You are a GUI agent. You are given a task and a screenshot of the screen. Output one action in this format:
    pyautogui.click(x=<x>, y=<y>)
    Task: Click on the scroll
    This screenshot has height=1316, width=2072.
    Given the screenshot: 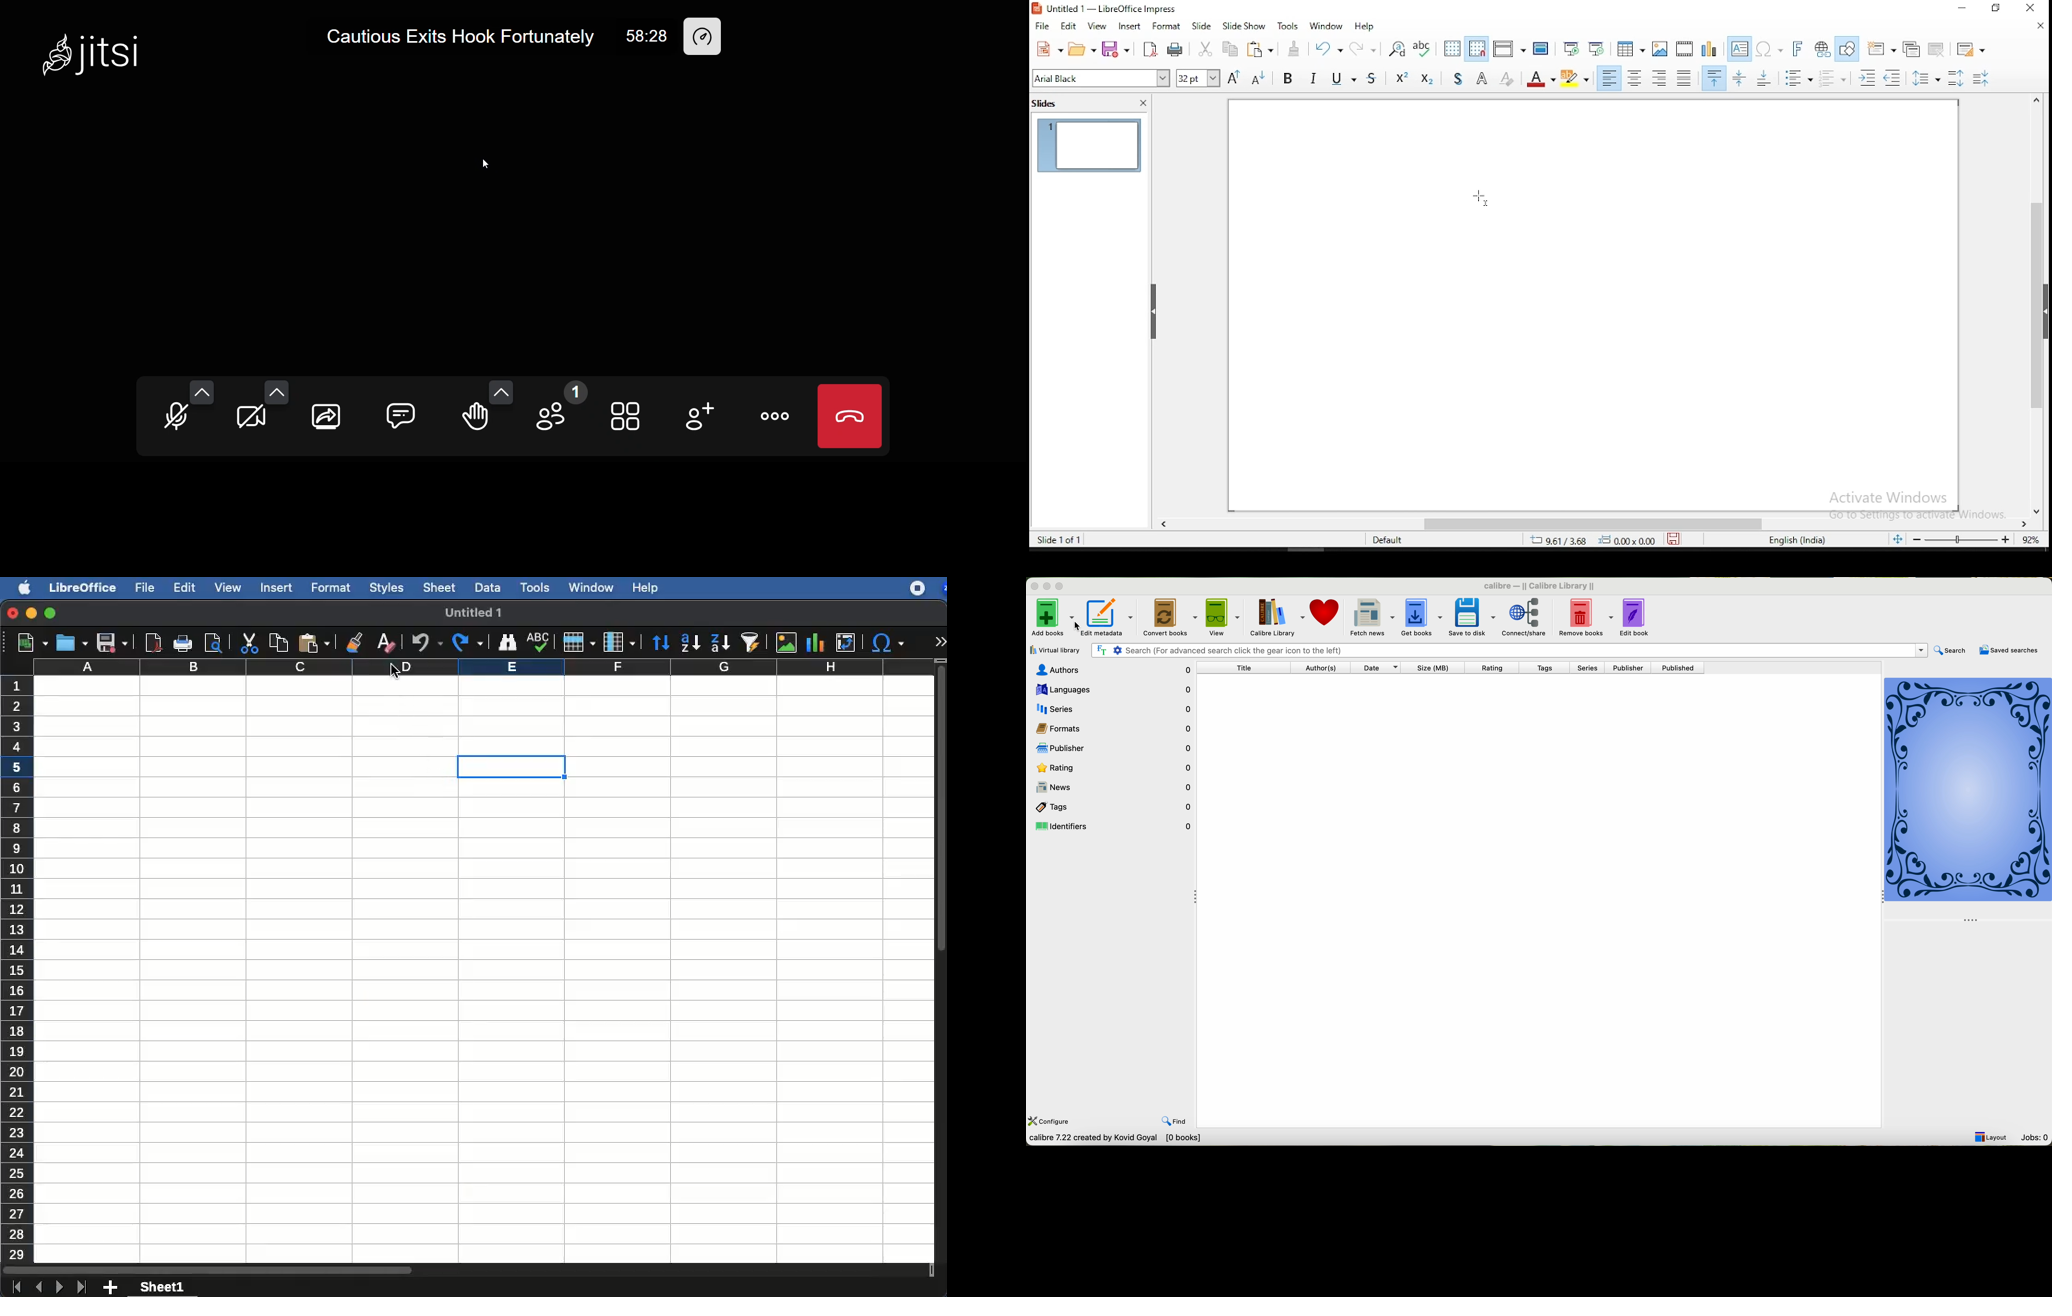 What is the action you would take?
    pyautogui.click(x=942, y=968)
    